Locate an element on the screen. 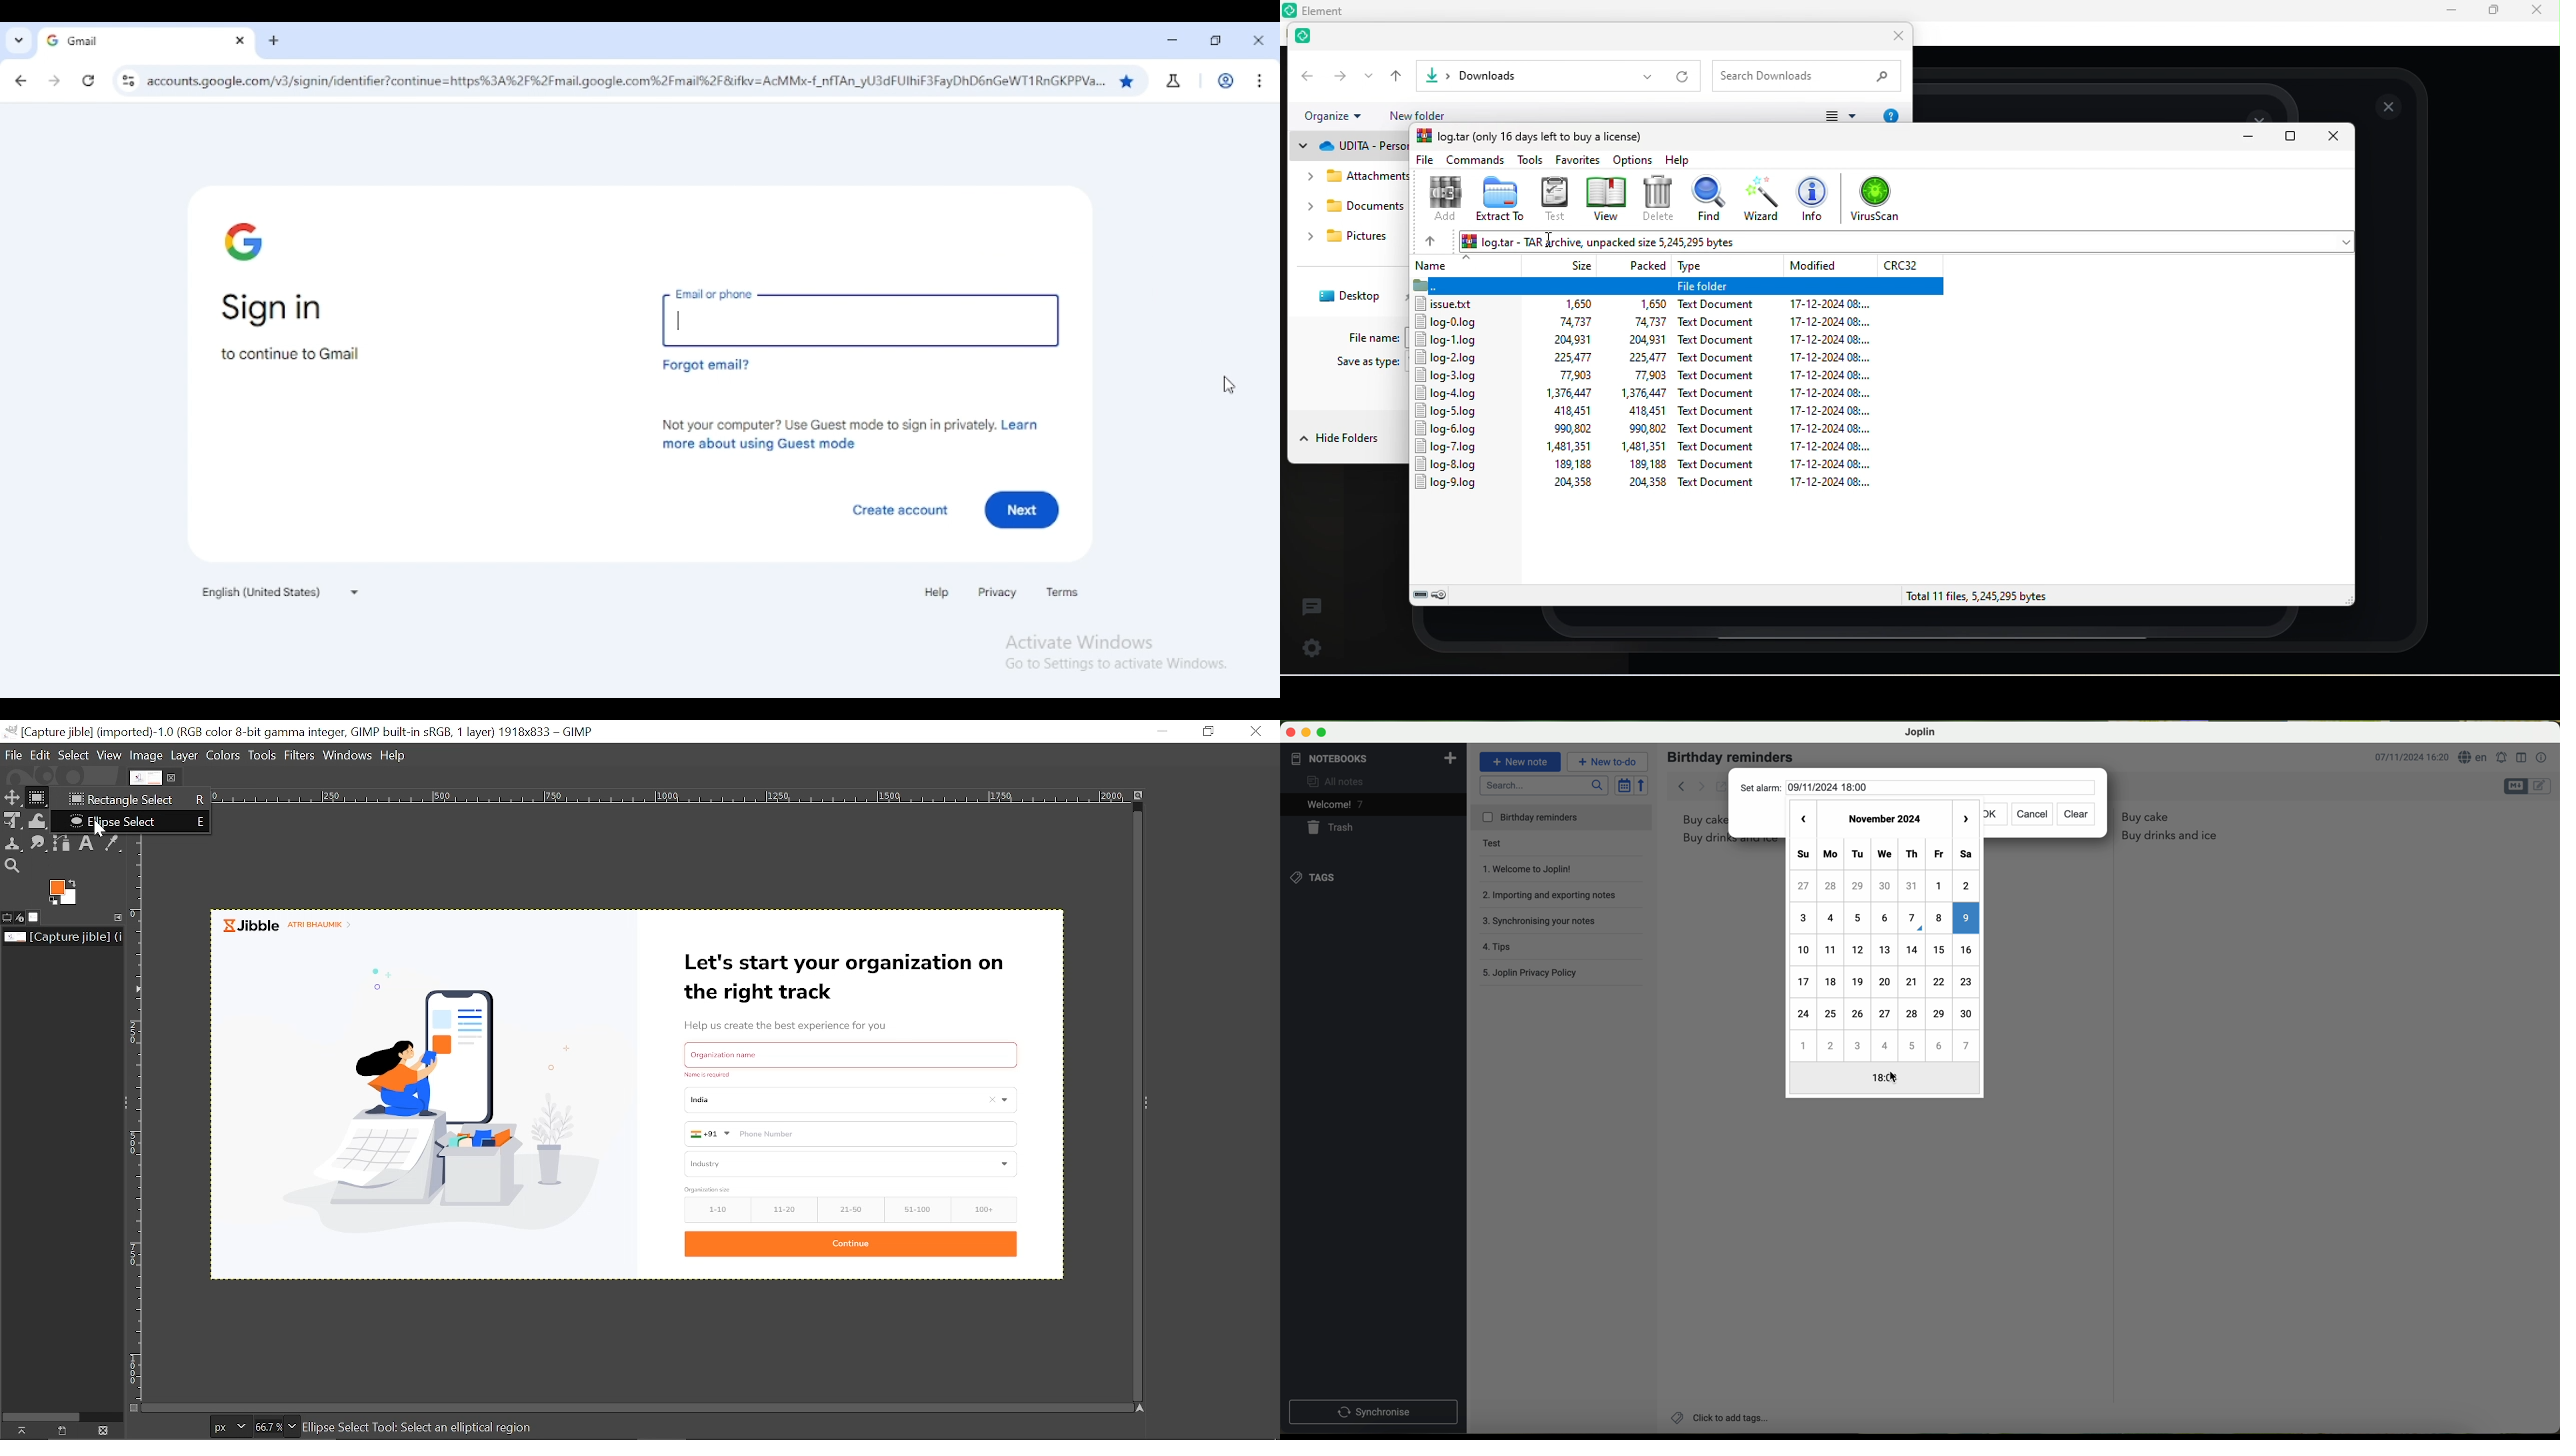  synchronising your notes is located at coordinates (1547, 919).